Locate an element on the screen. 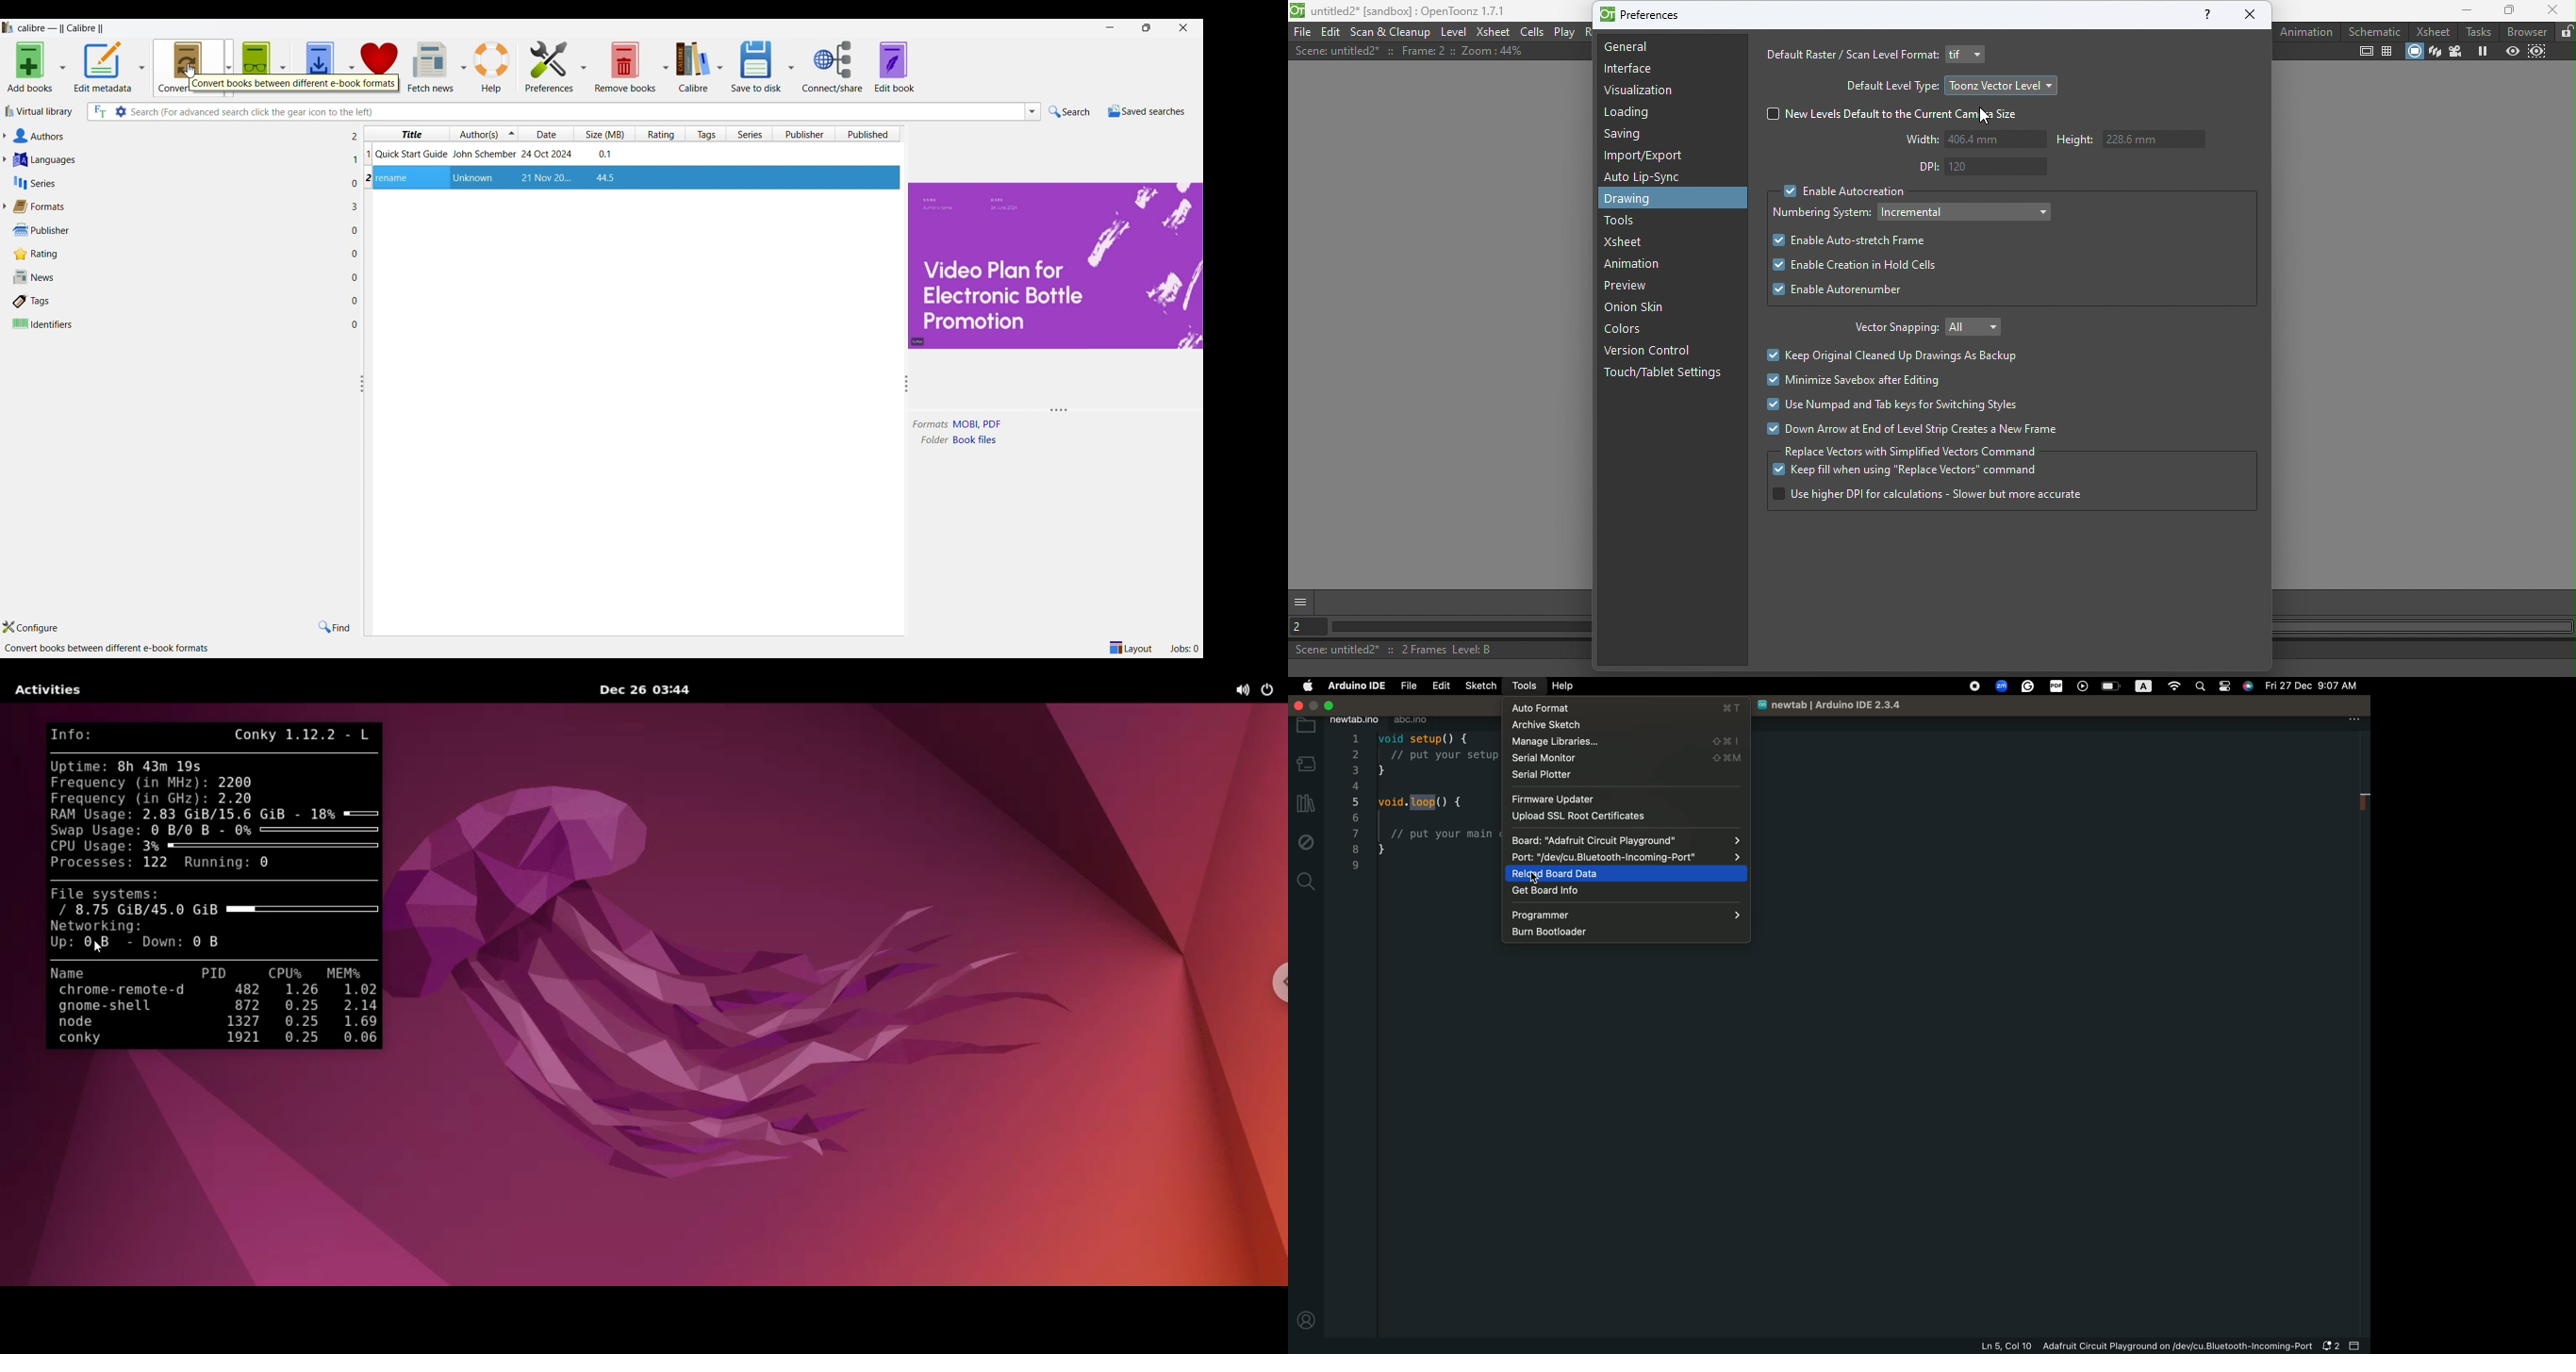 Image resolution: width=2576 pixels, height=1372 pixels. Show/Hide parts of main window is located at coordinates (1130, 648).